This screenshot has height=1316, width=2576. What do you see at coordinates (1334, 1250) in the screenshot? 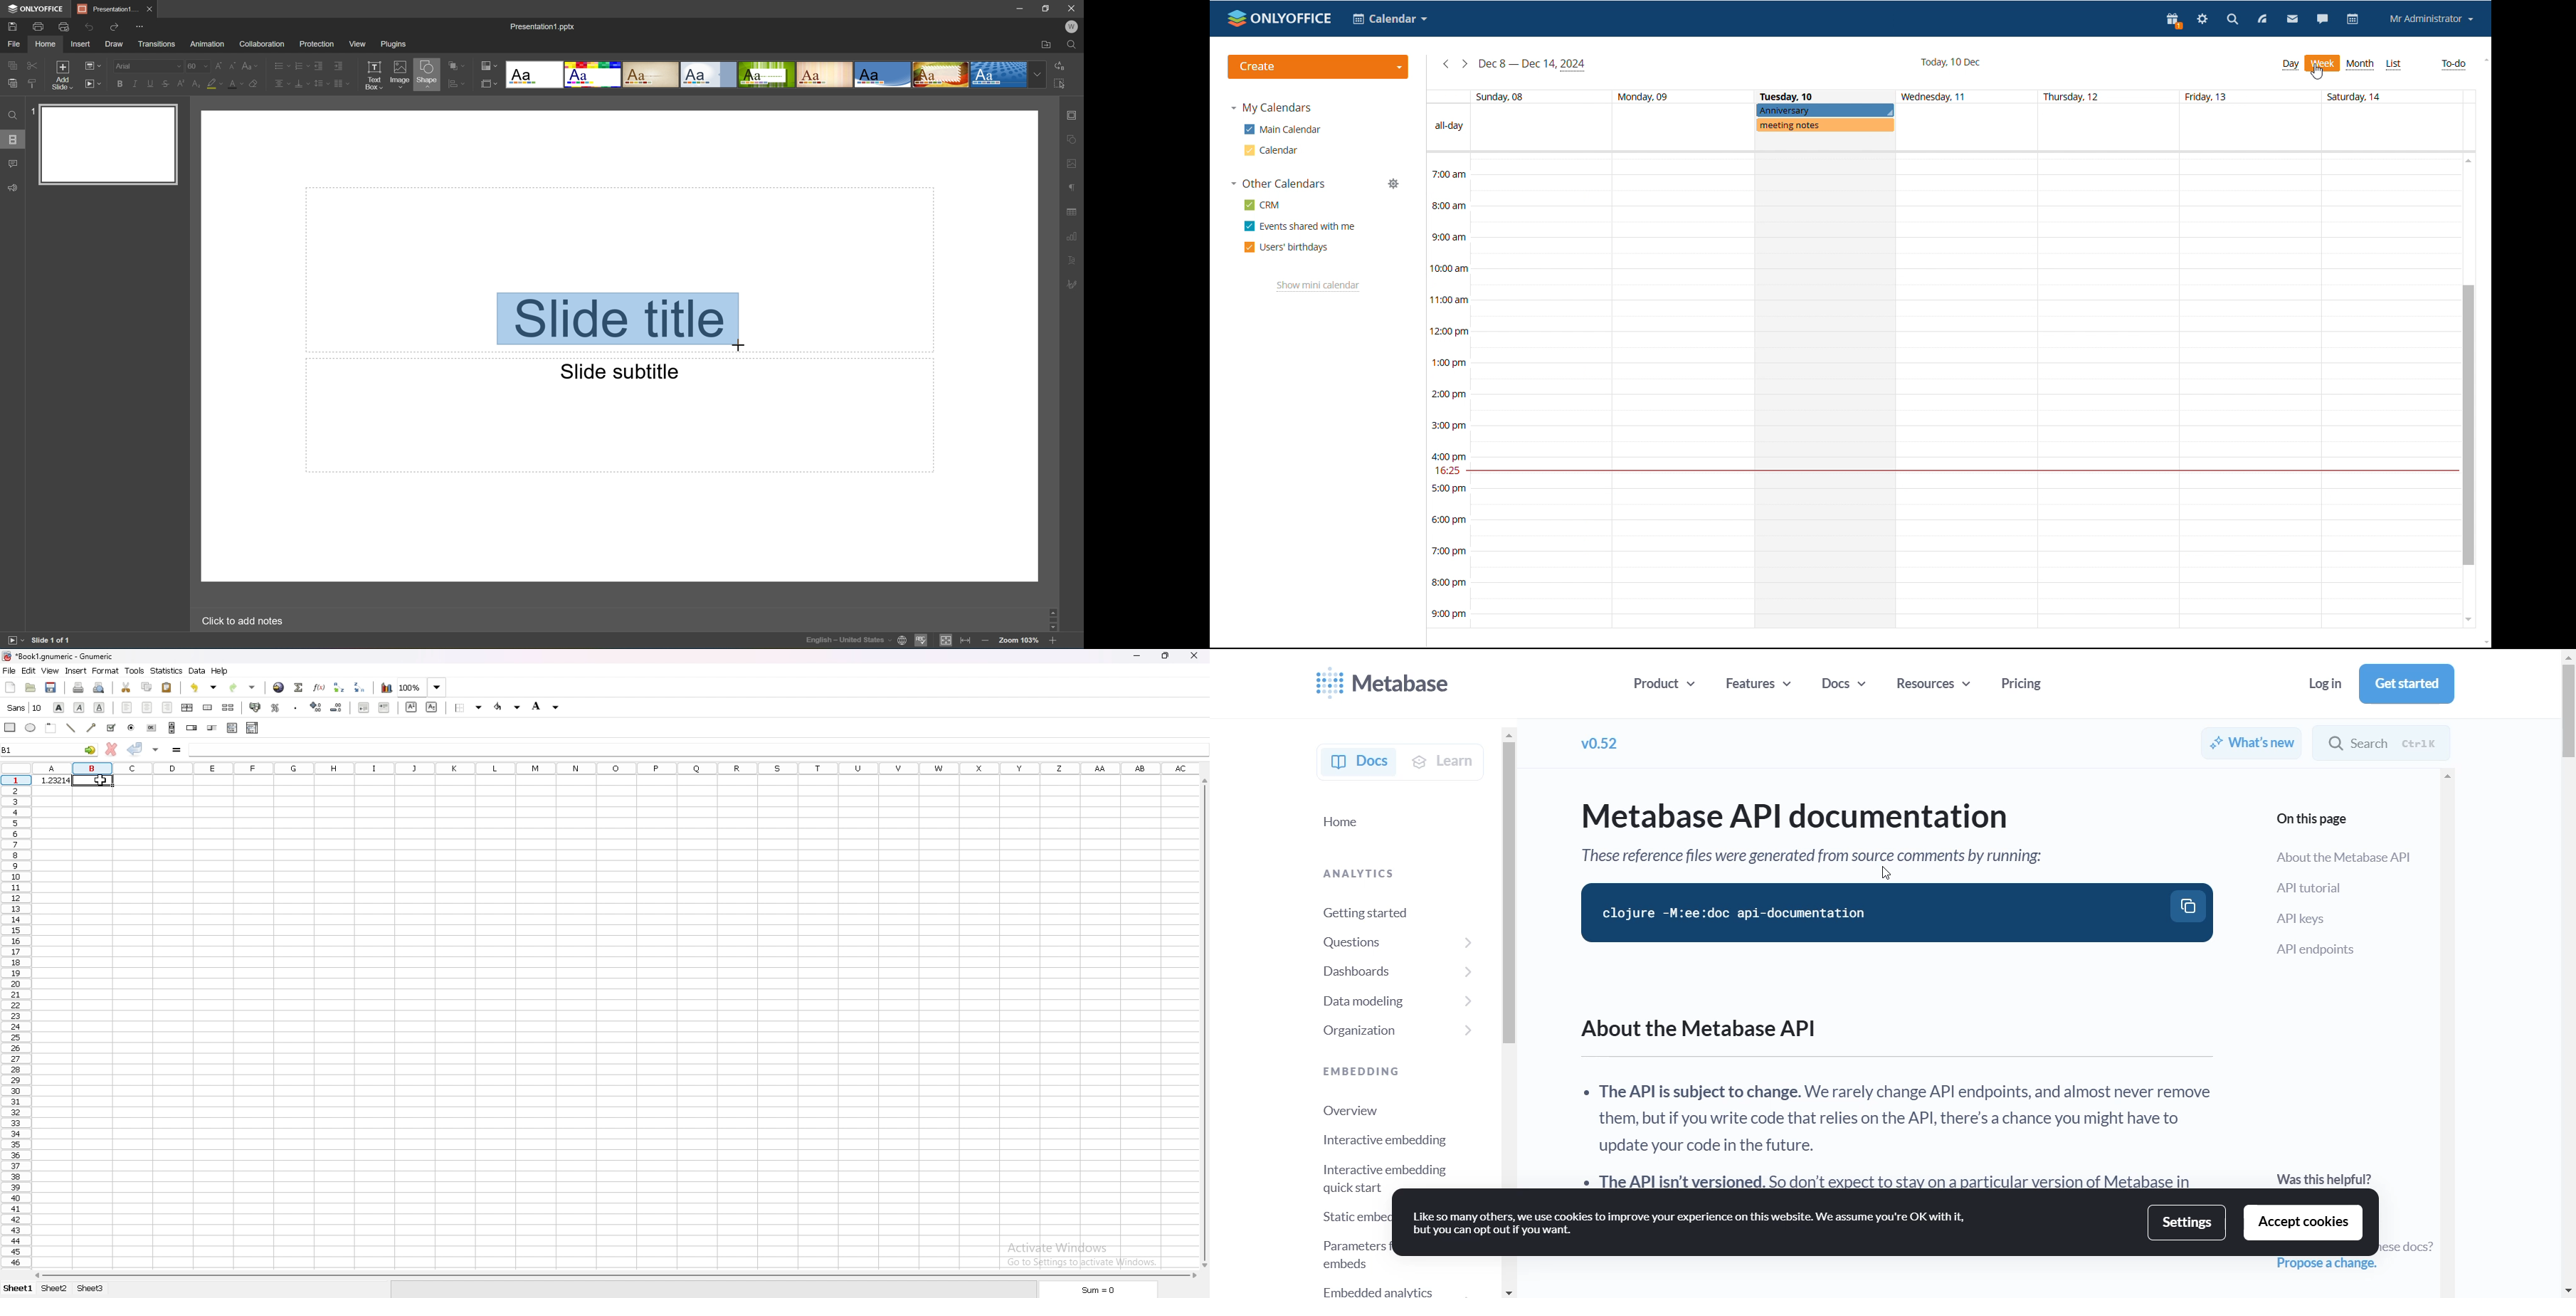
I see `parametric embedding` at bounding box center [1334, 1250].